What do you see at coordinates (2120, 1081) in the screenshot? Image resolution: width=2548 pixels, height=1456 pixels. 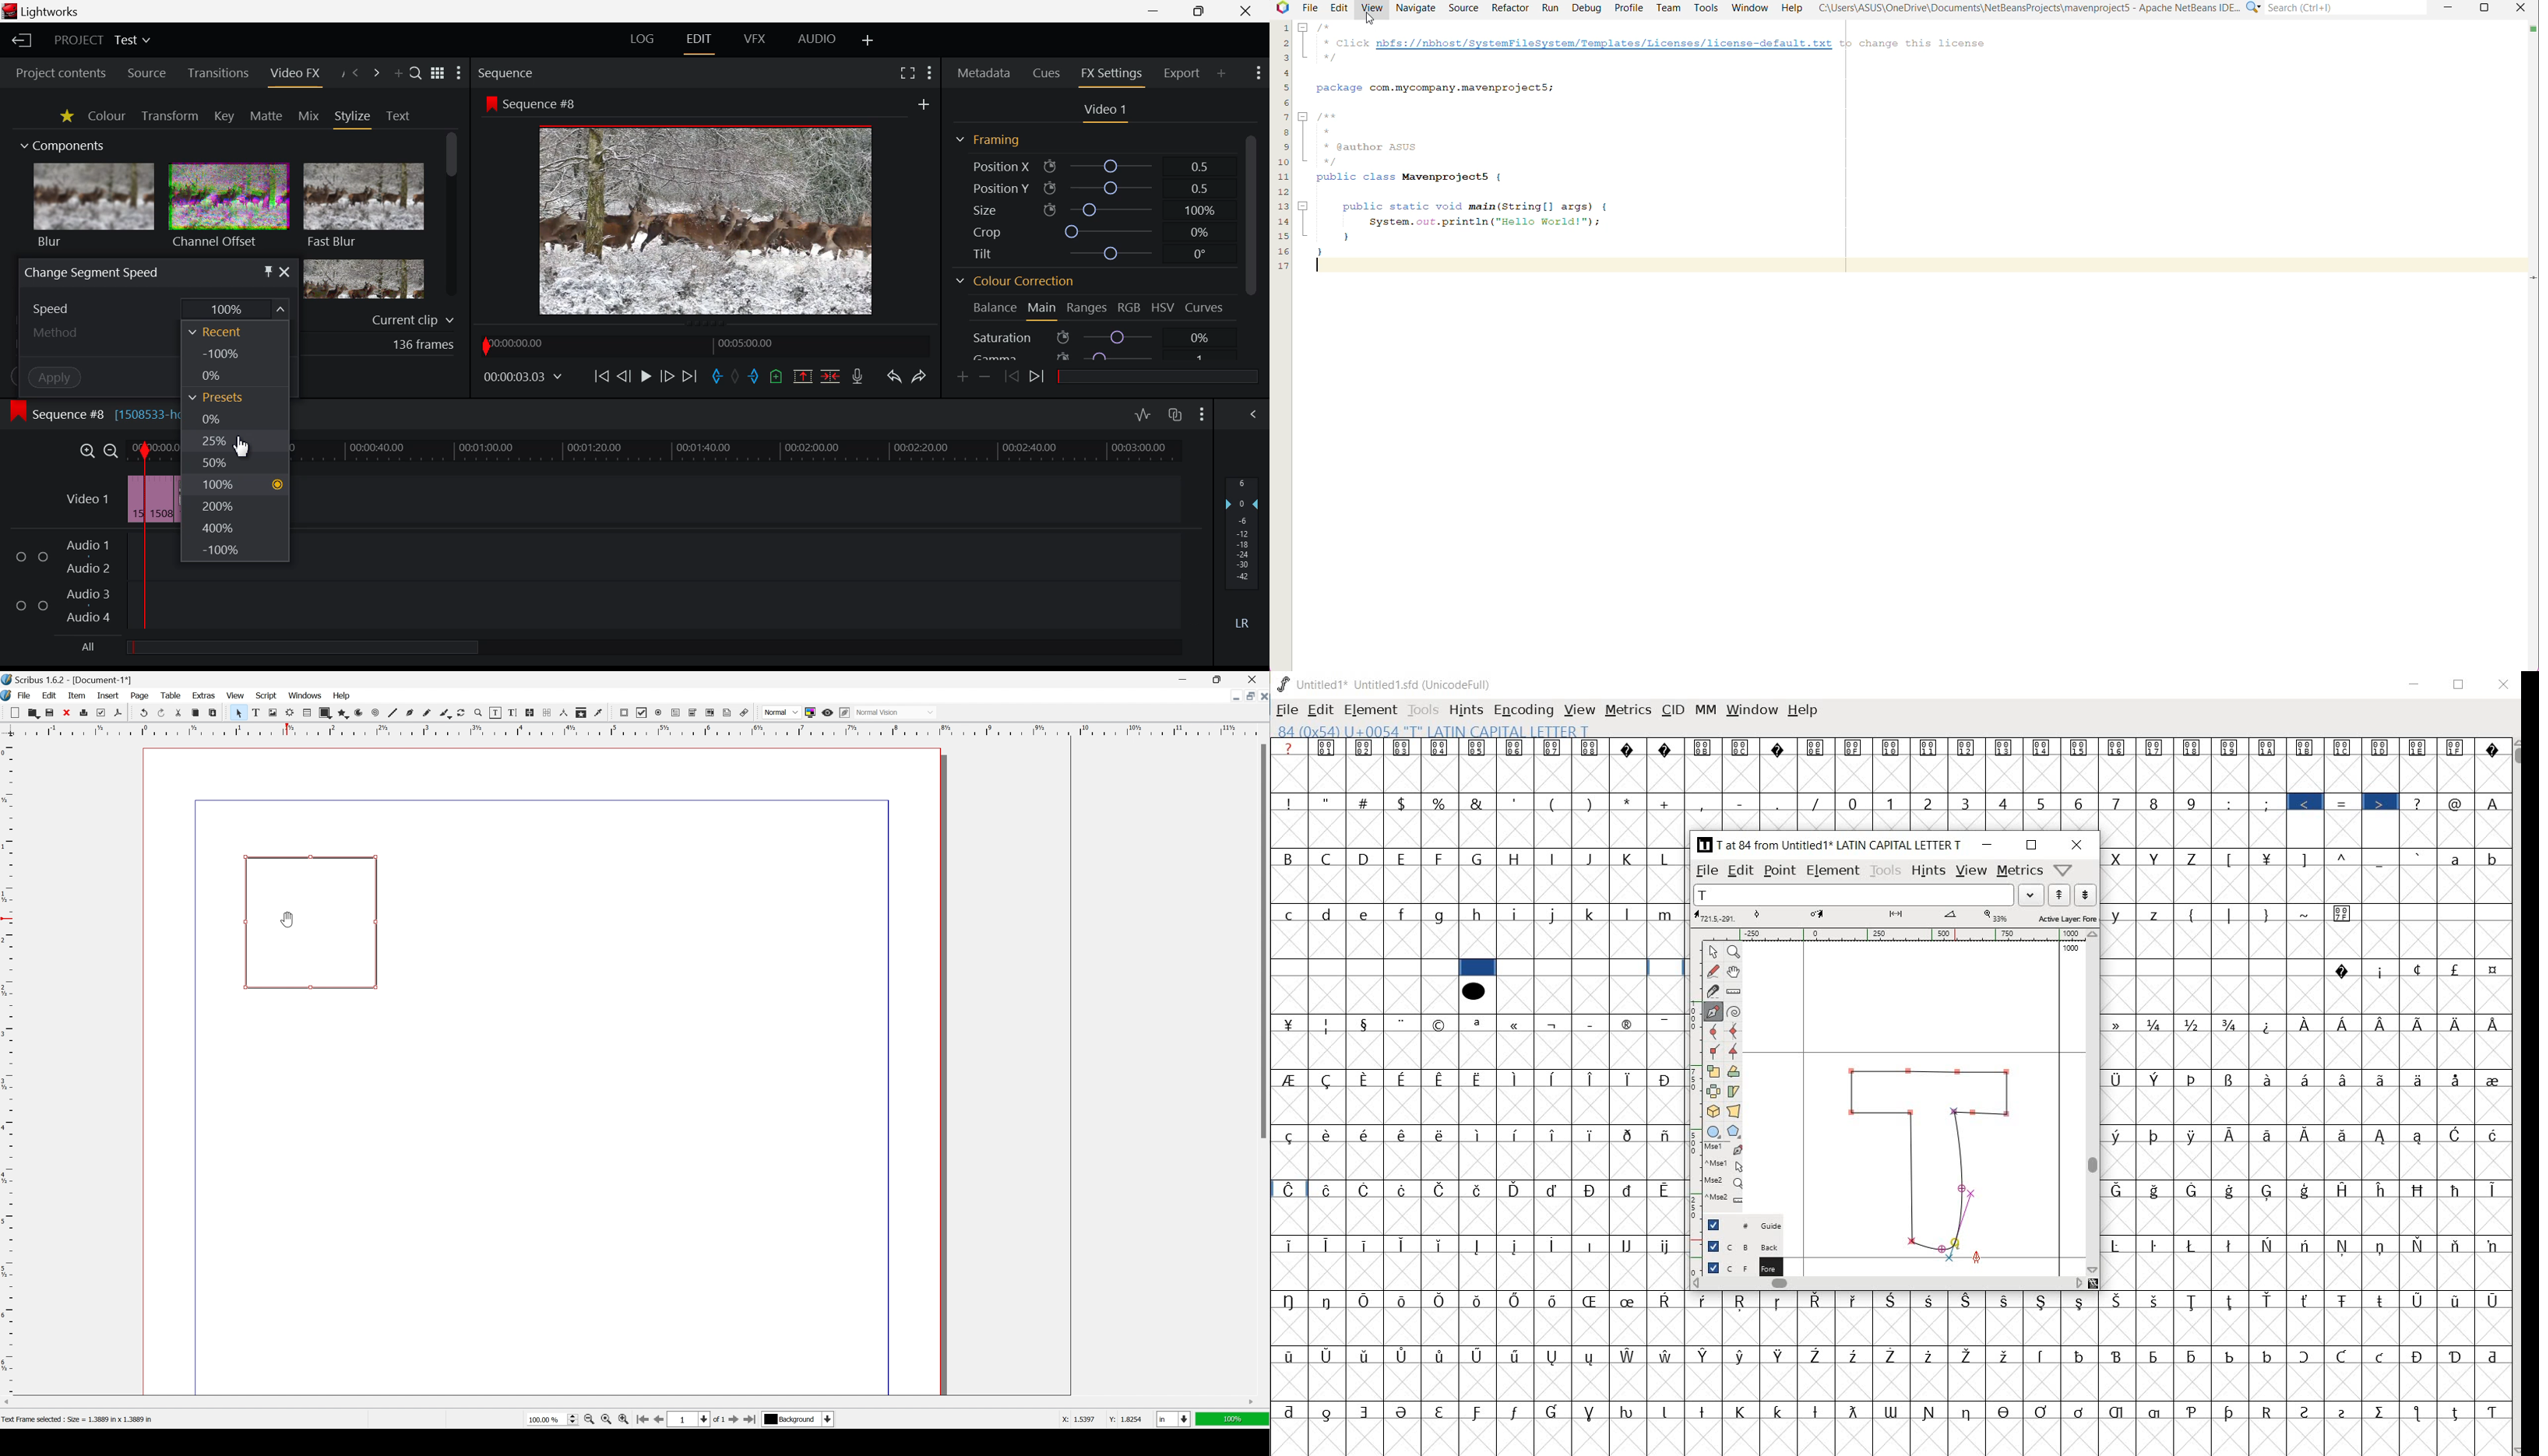 I see `Symbol` at bounding box center [2120, 1081].